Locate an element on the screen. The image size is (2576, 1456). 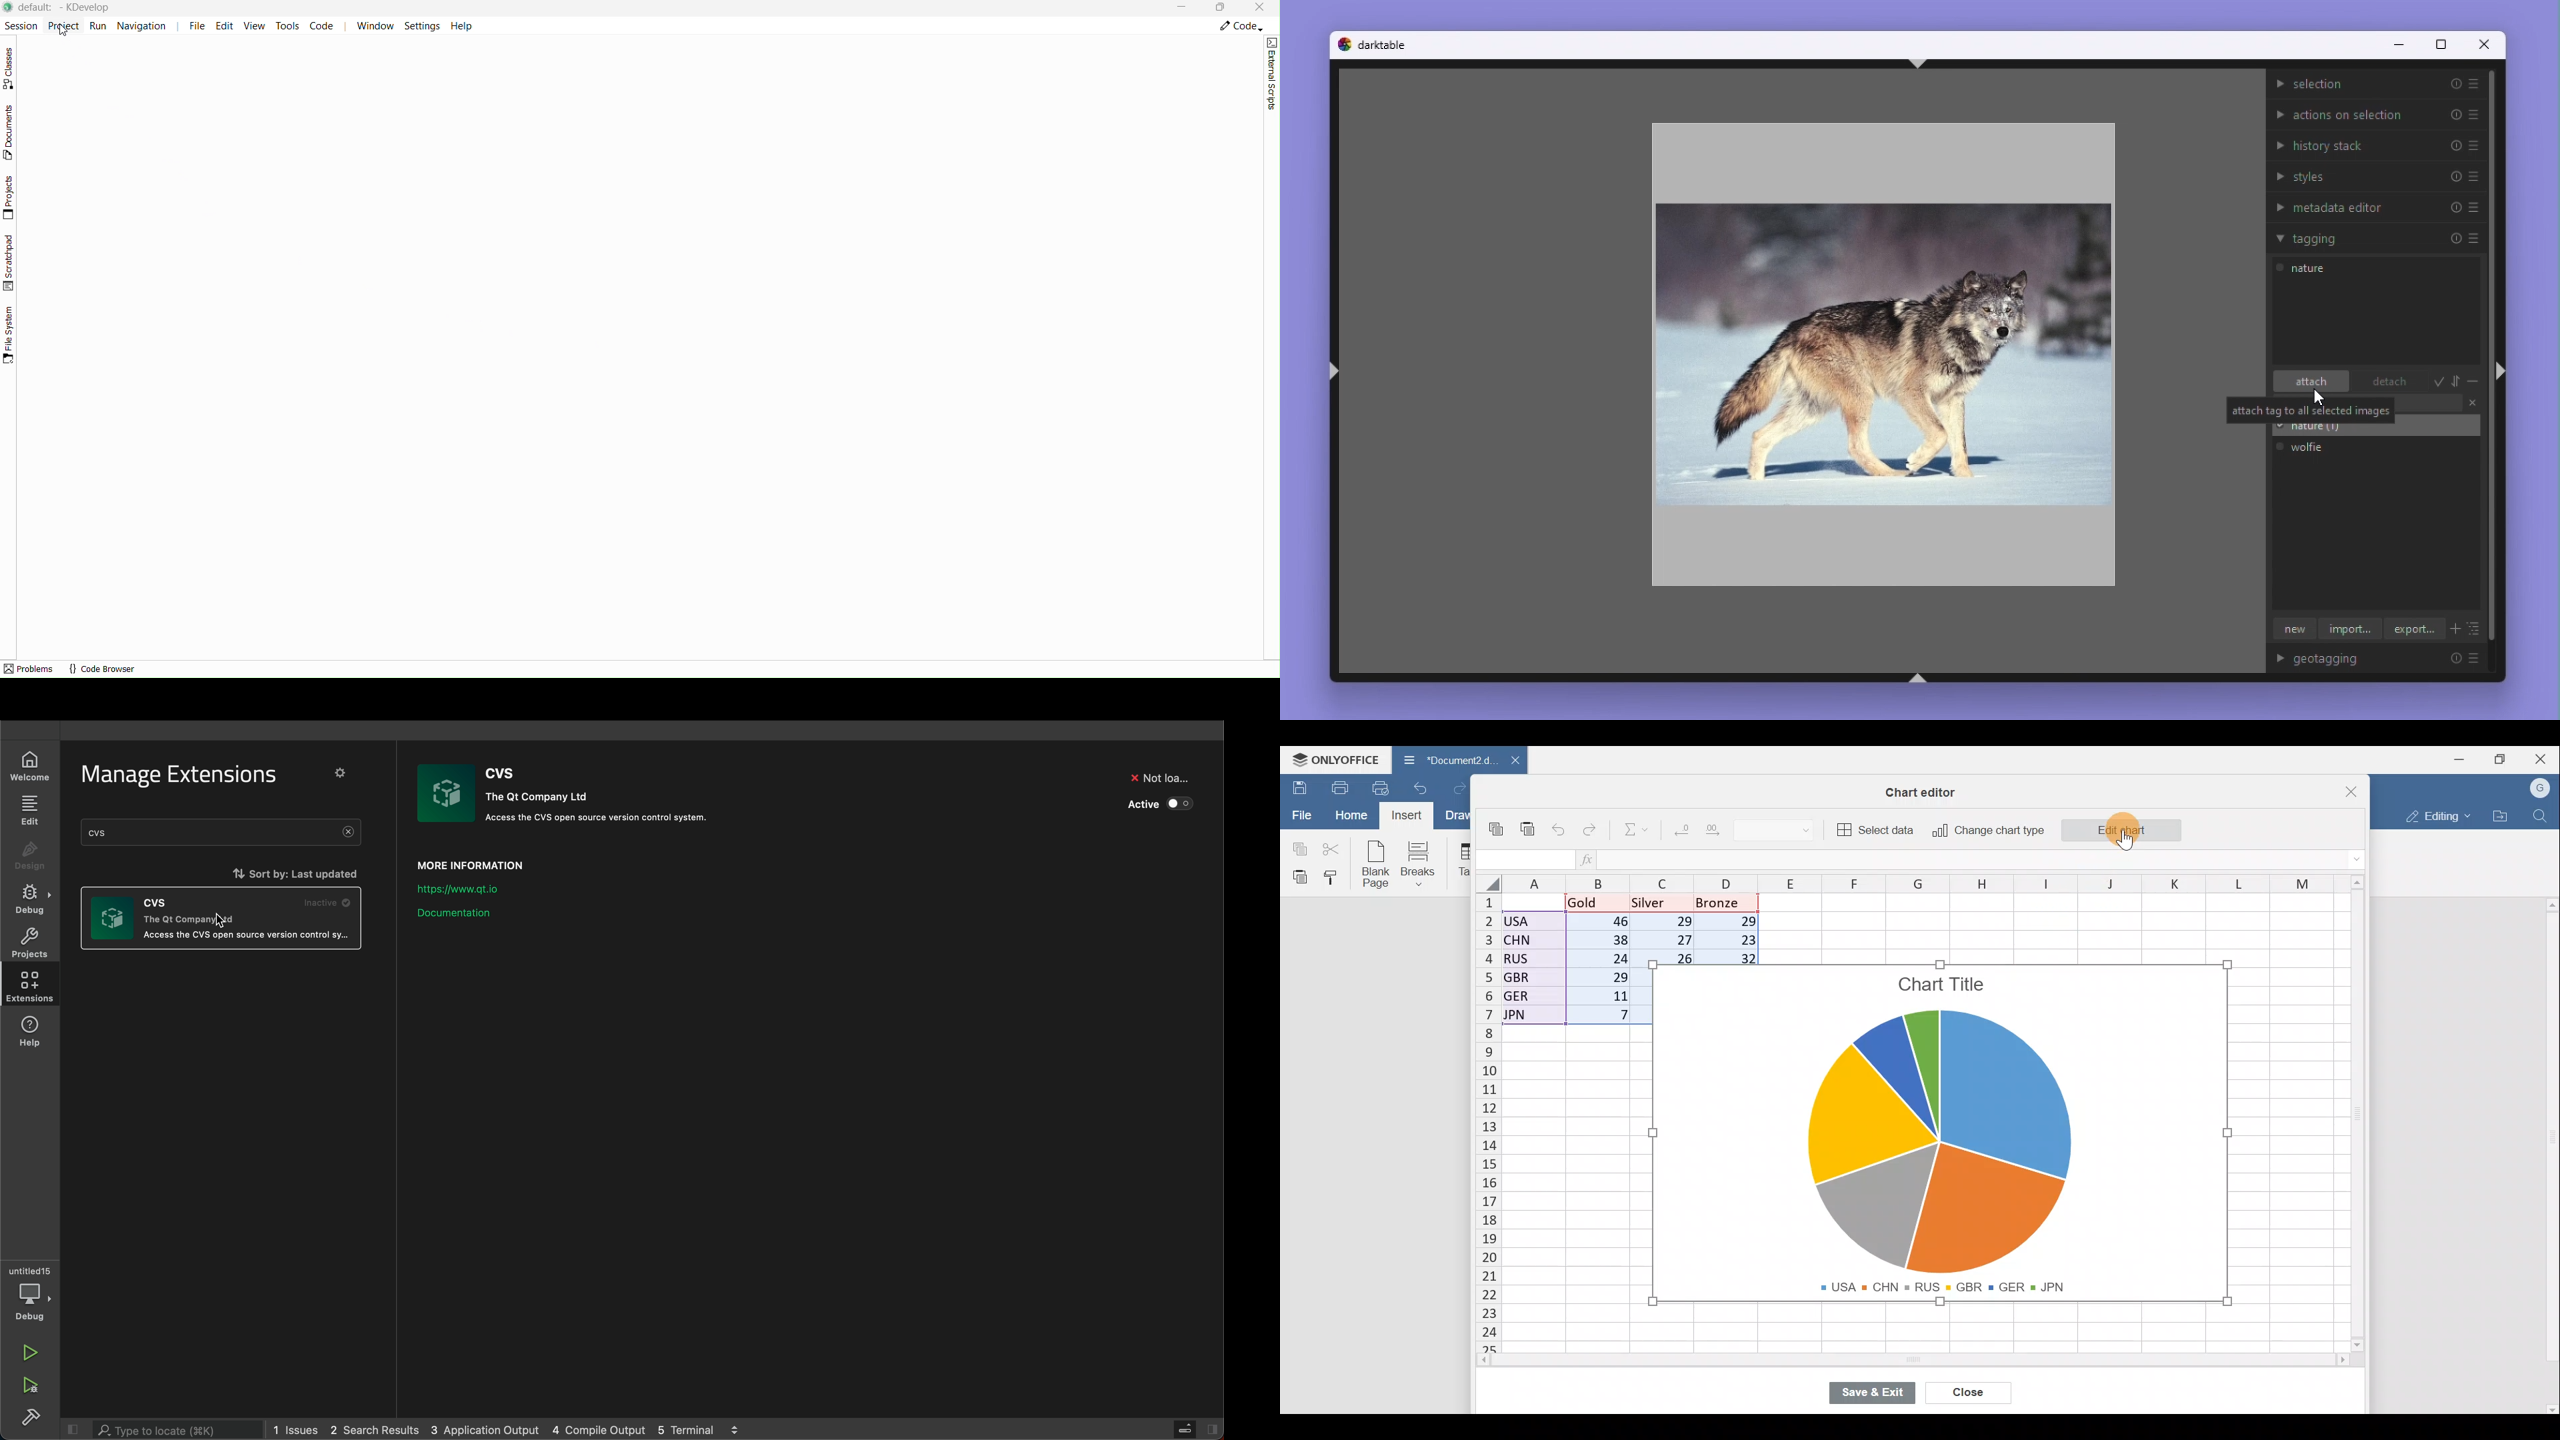
design is located at coordinates (29, 858).